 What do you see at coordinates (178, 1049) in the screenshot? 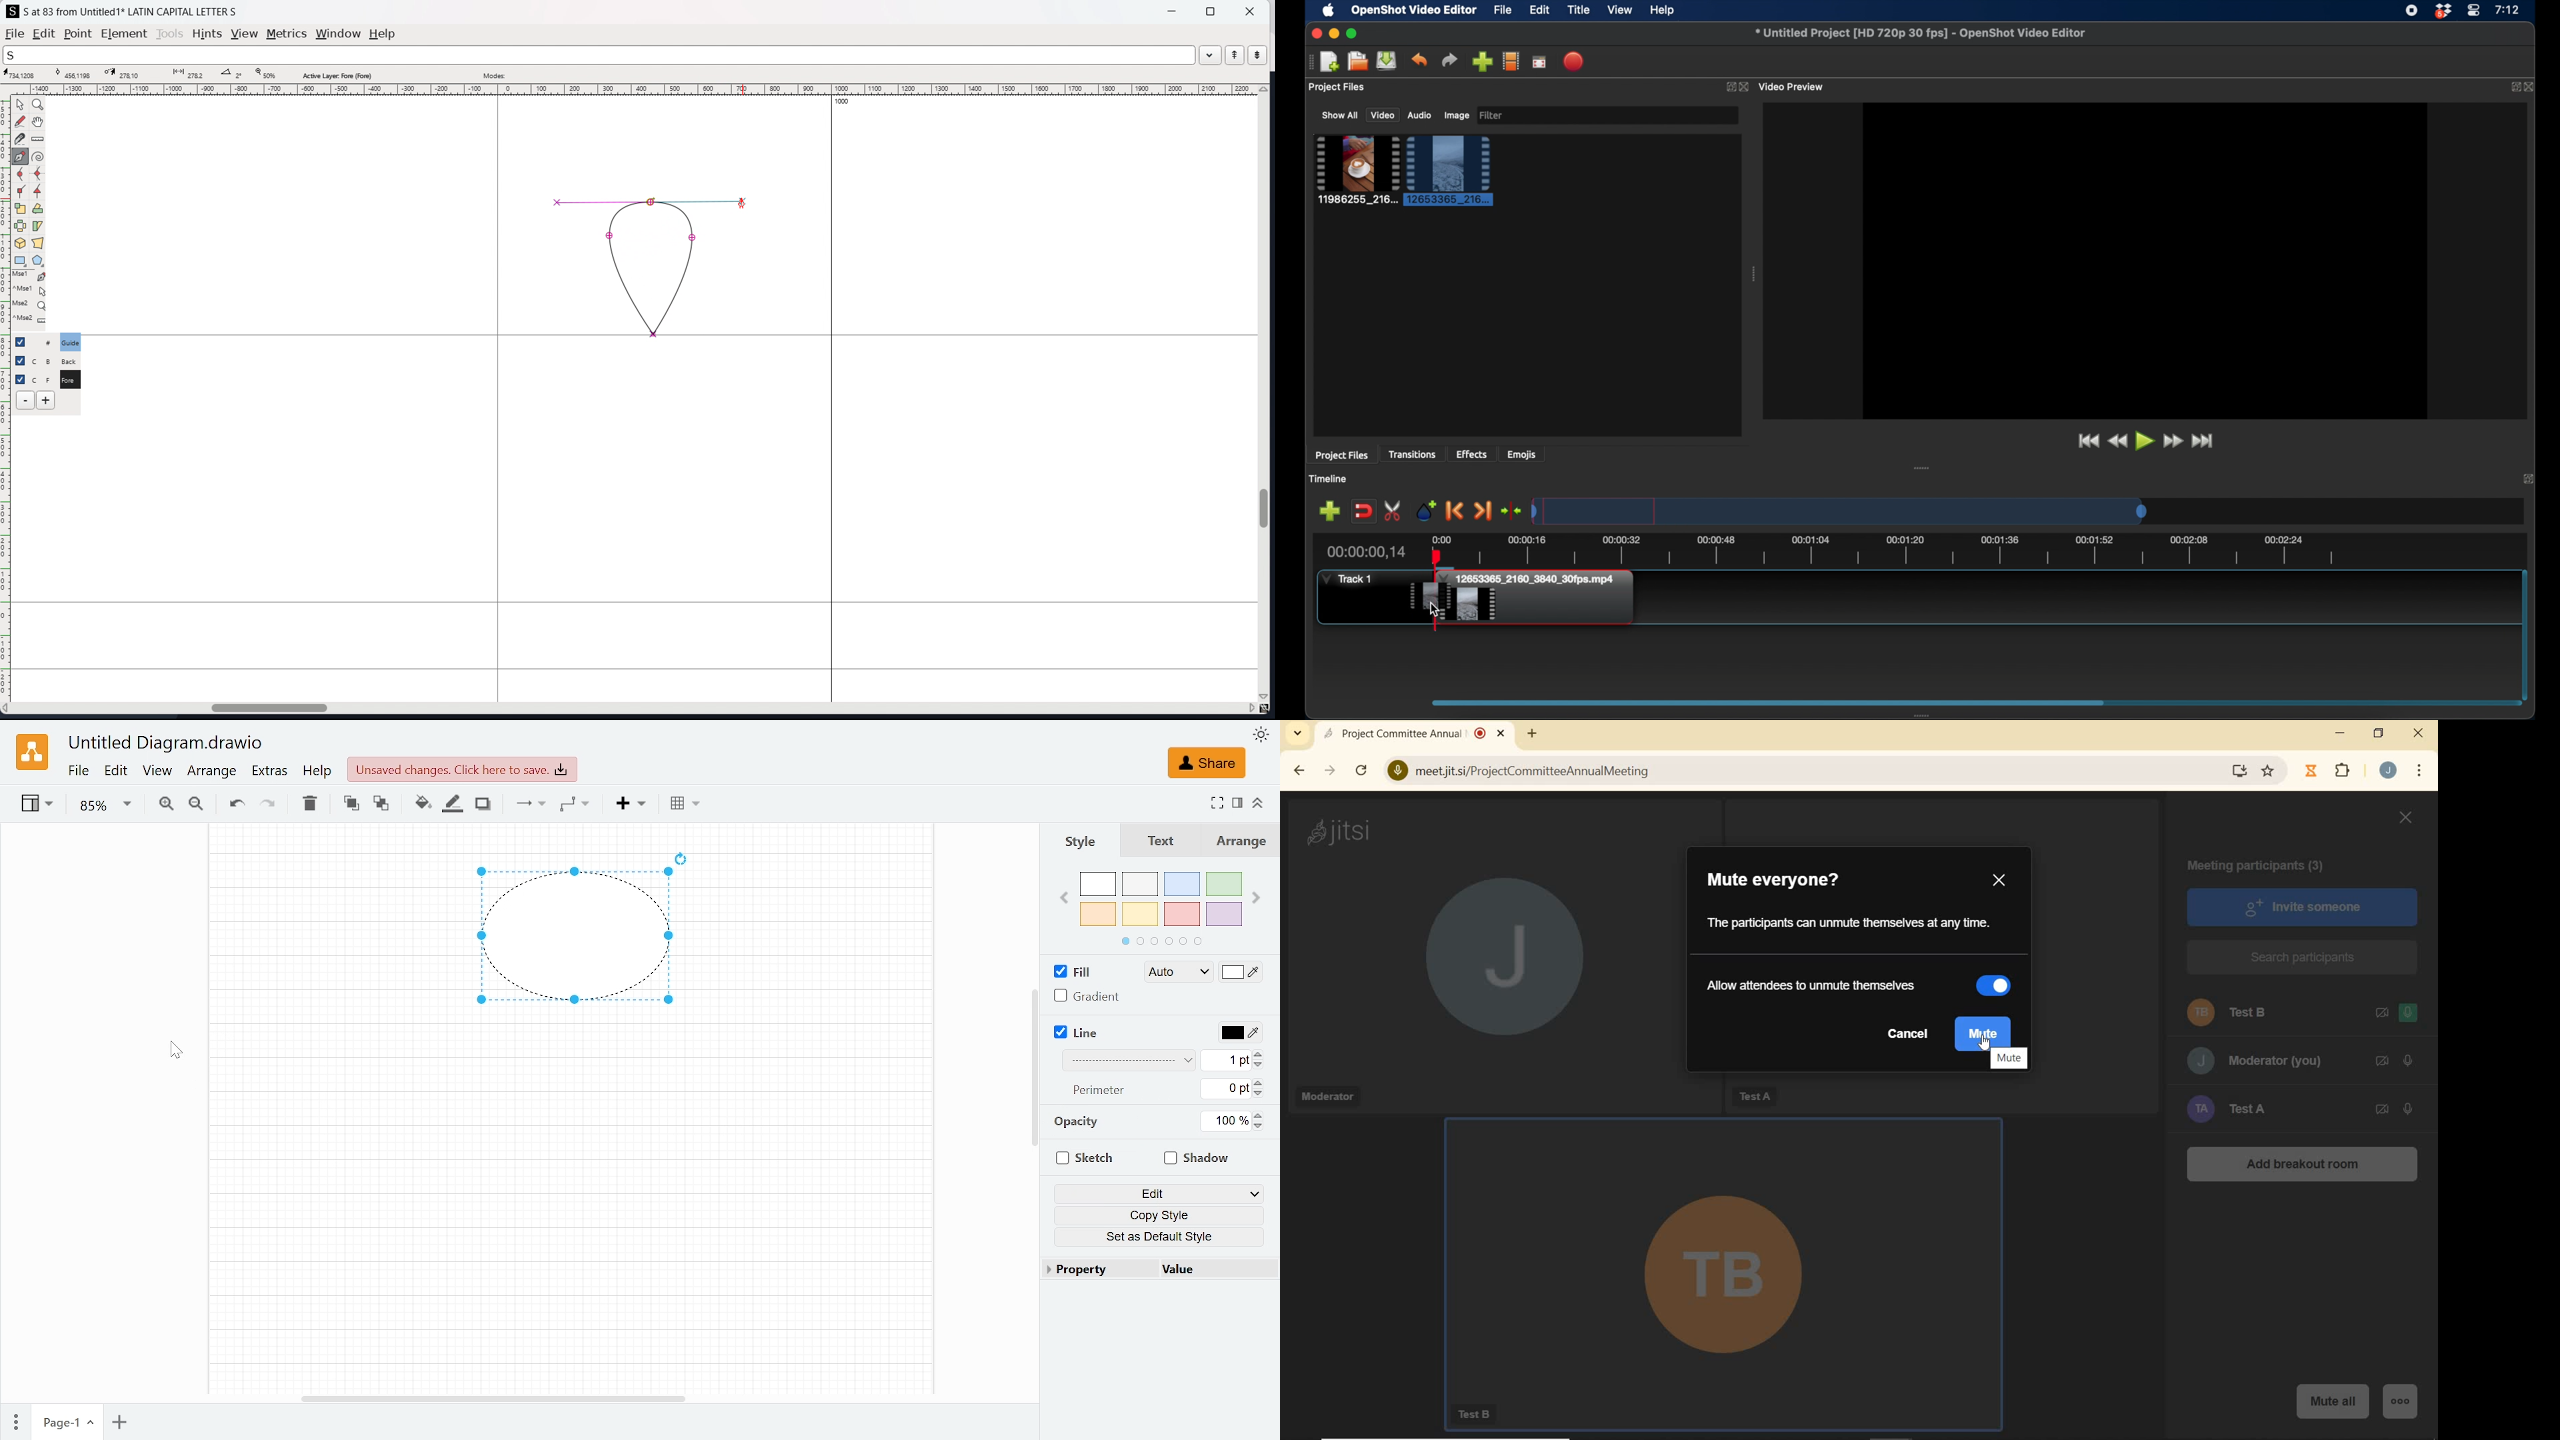
I see `Cursor` at bounding box center [178, 1049].